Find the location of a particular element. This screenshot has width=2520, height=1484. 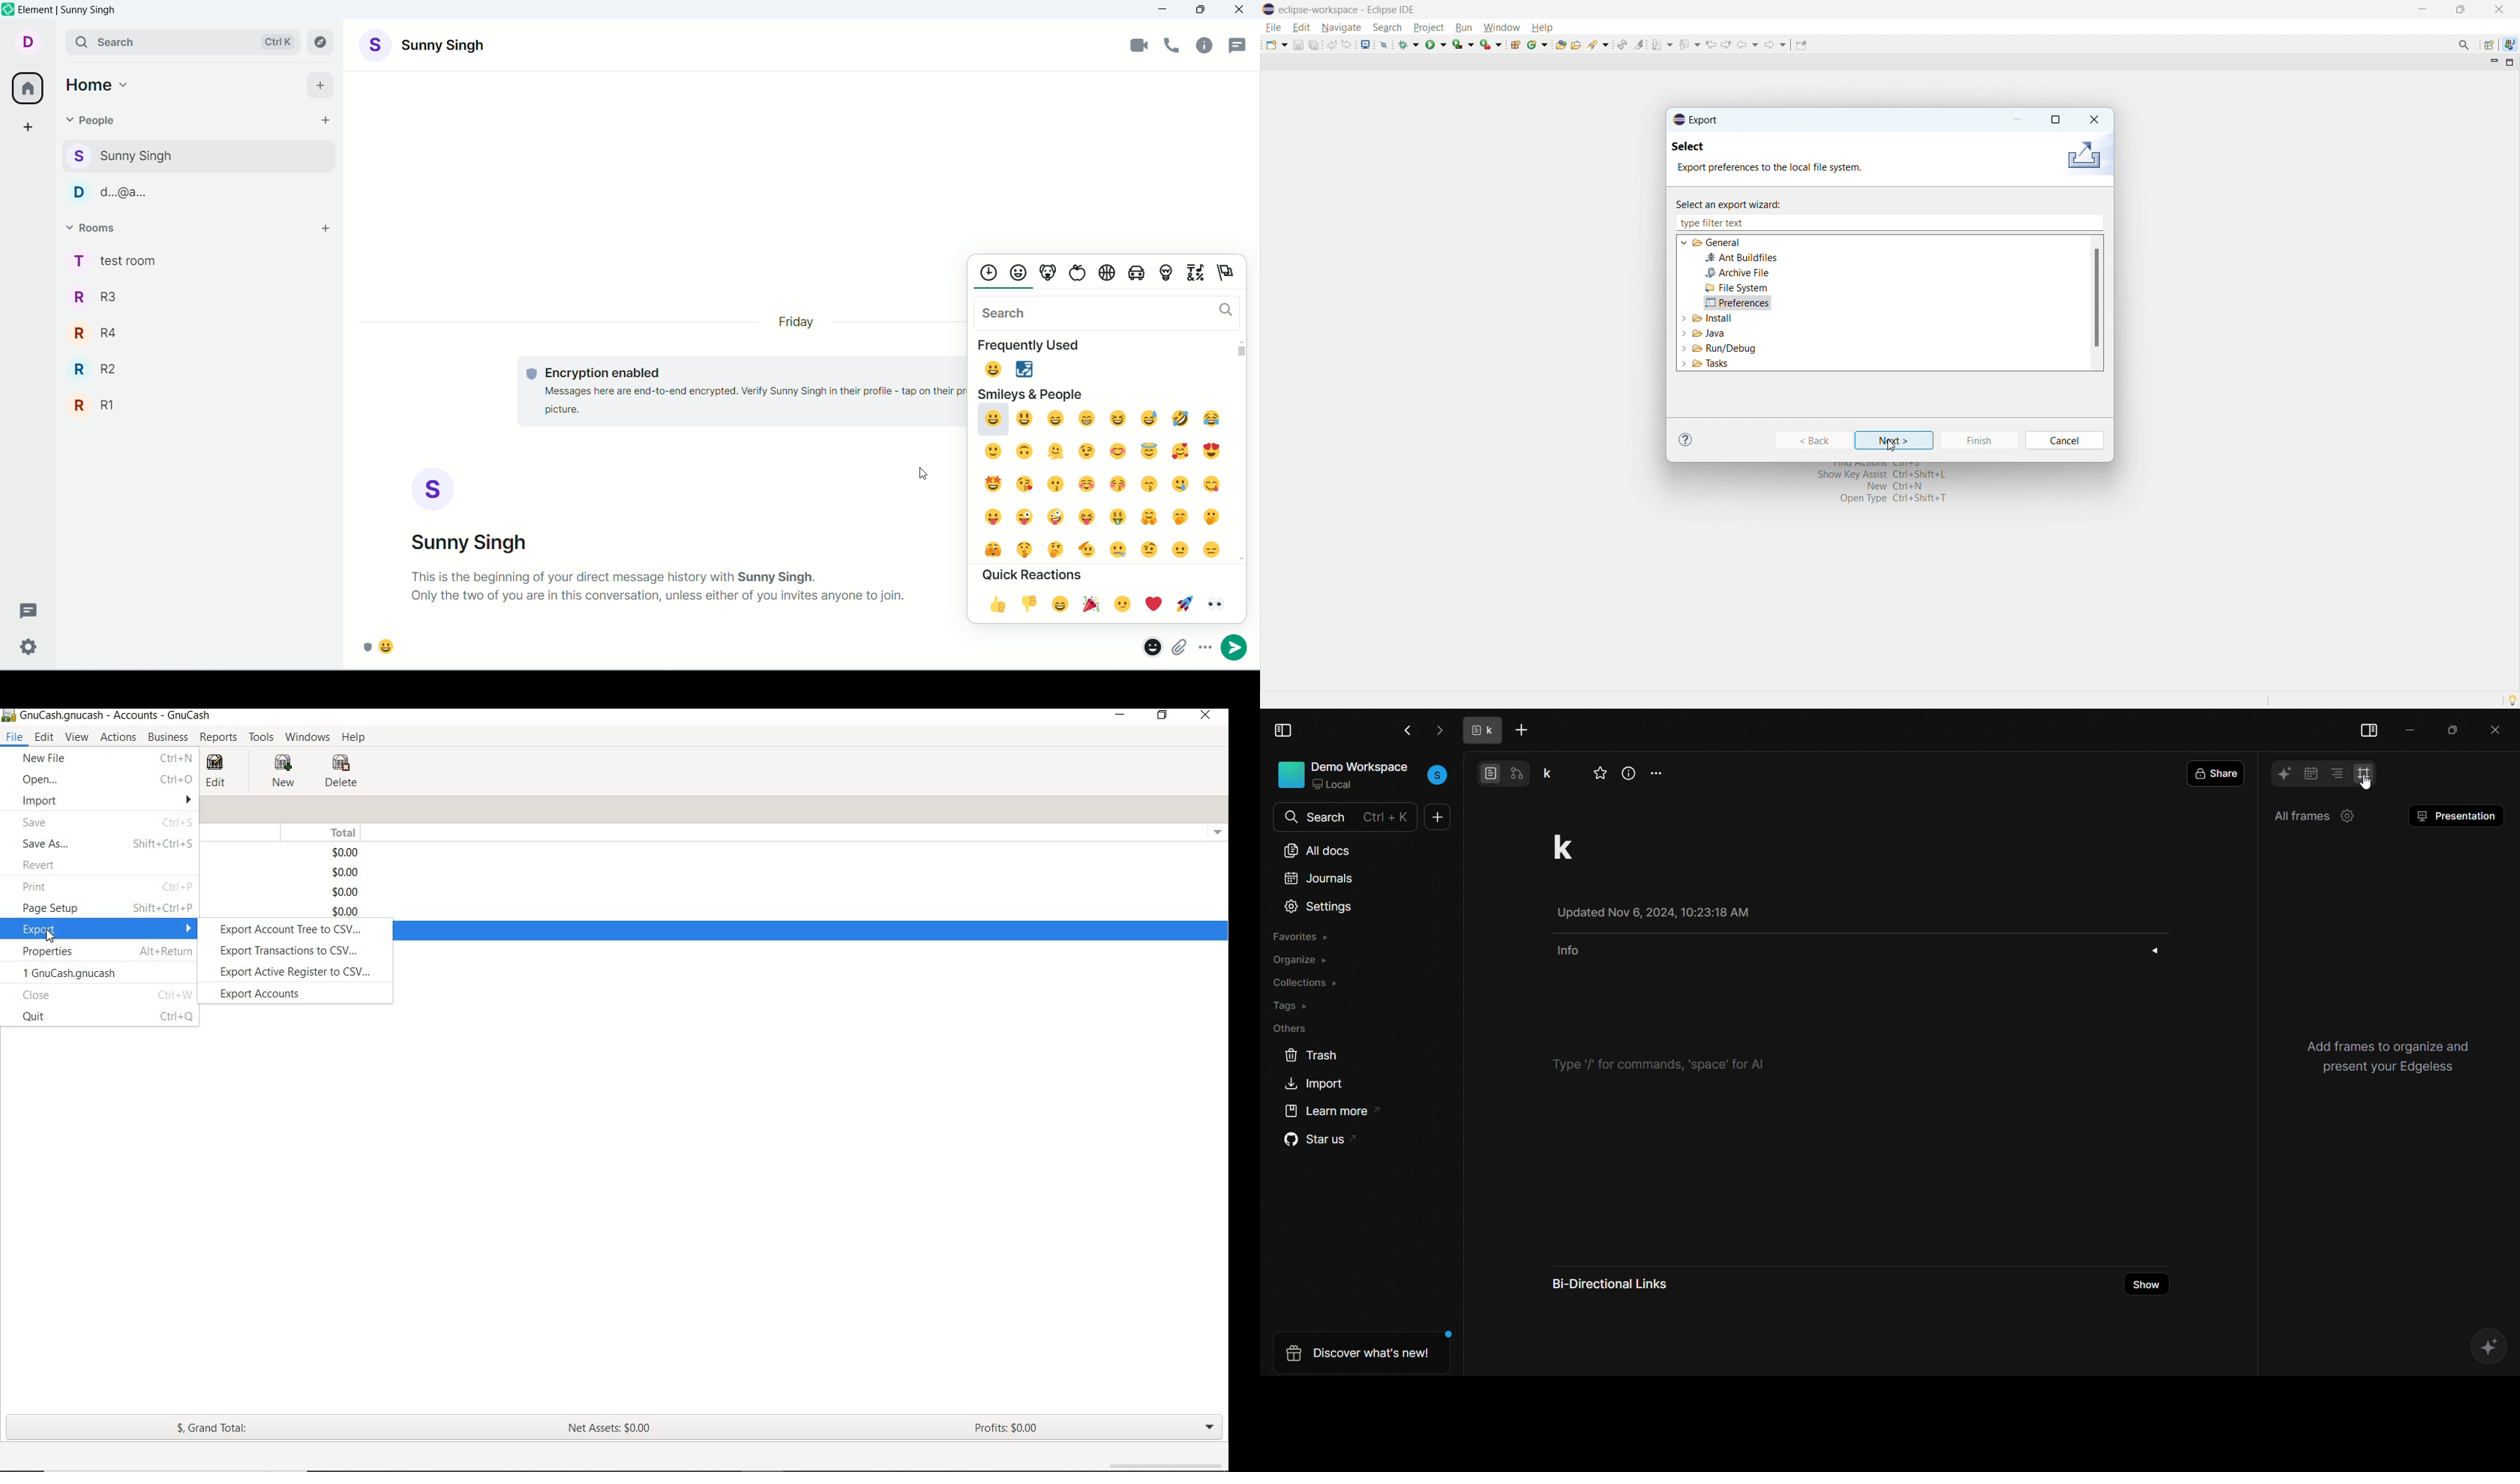

day is located at coordinates (799, 323).